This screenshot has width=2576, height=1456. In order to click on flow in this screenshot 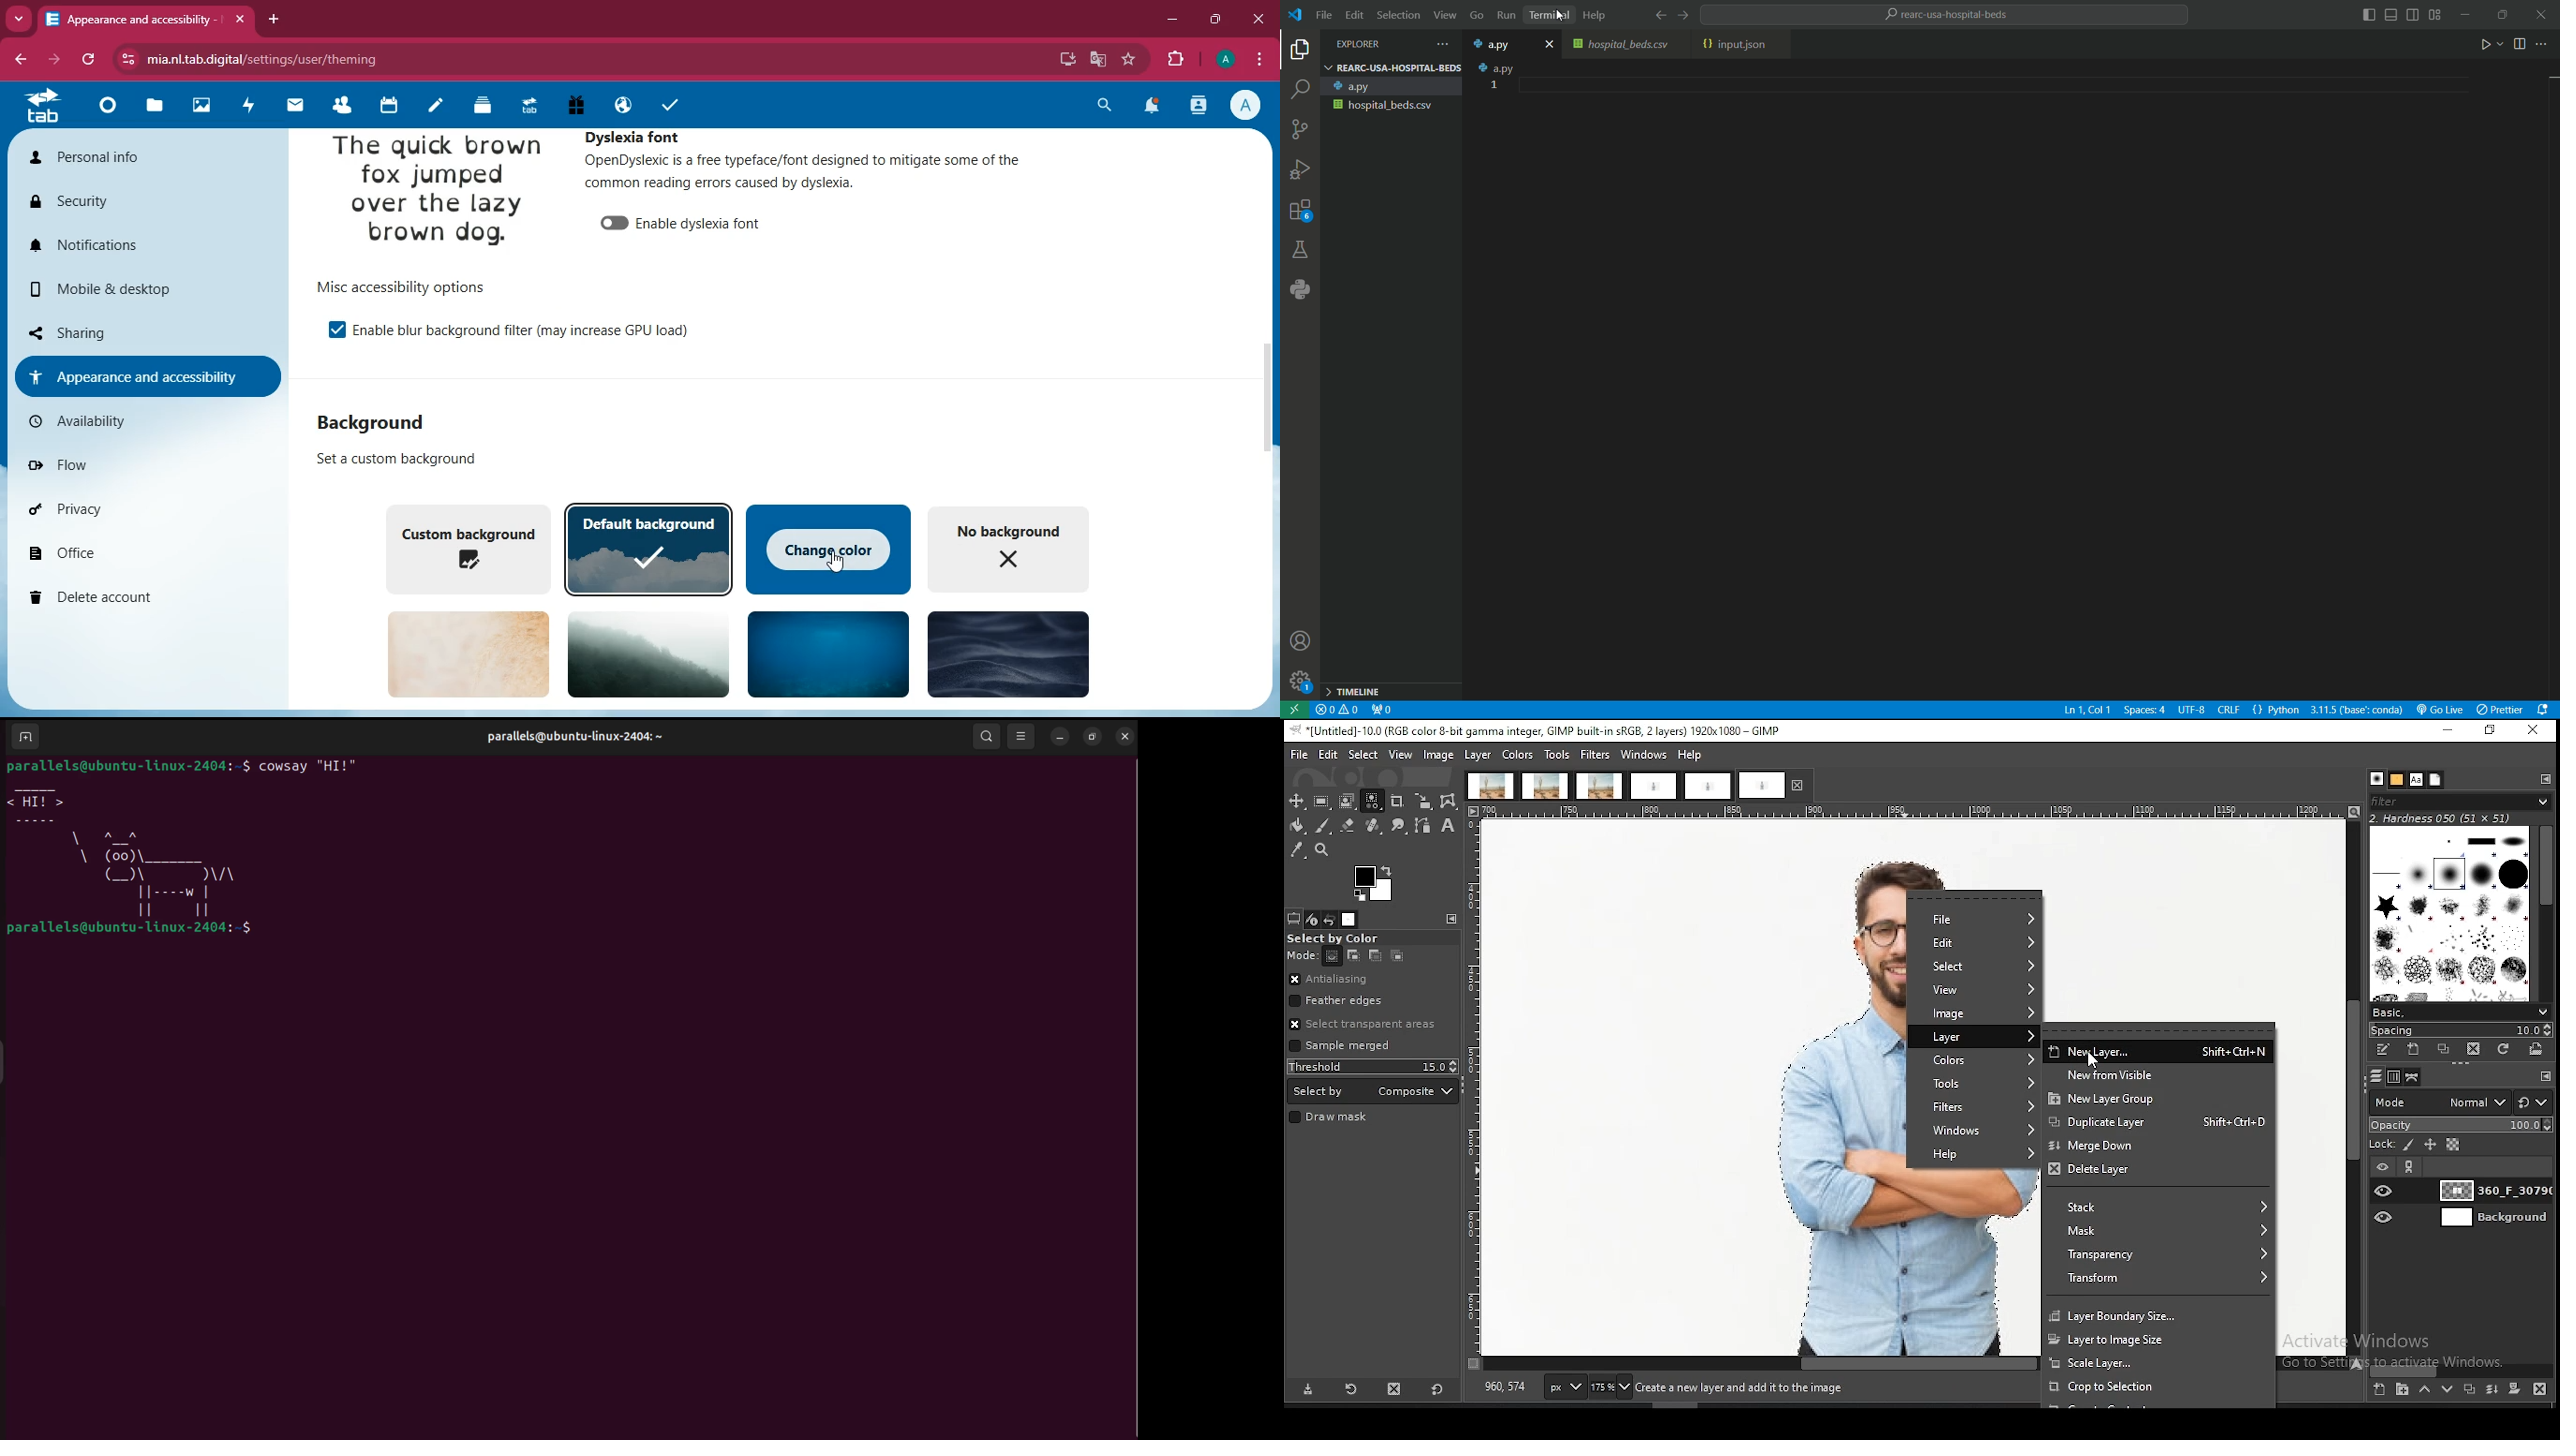, I will do `click(112, 462)`.